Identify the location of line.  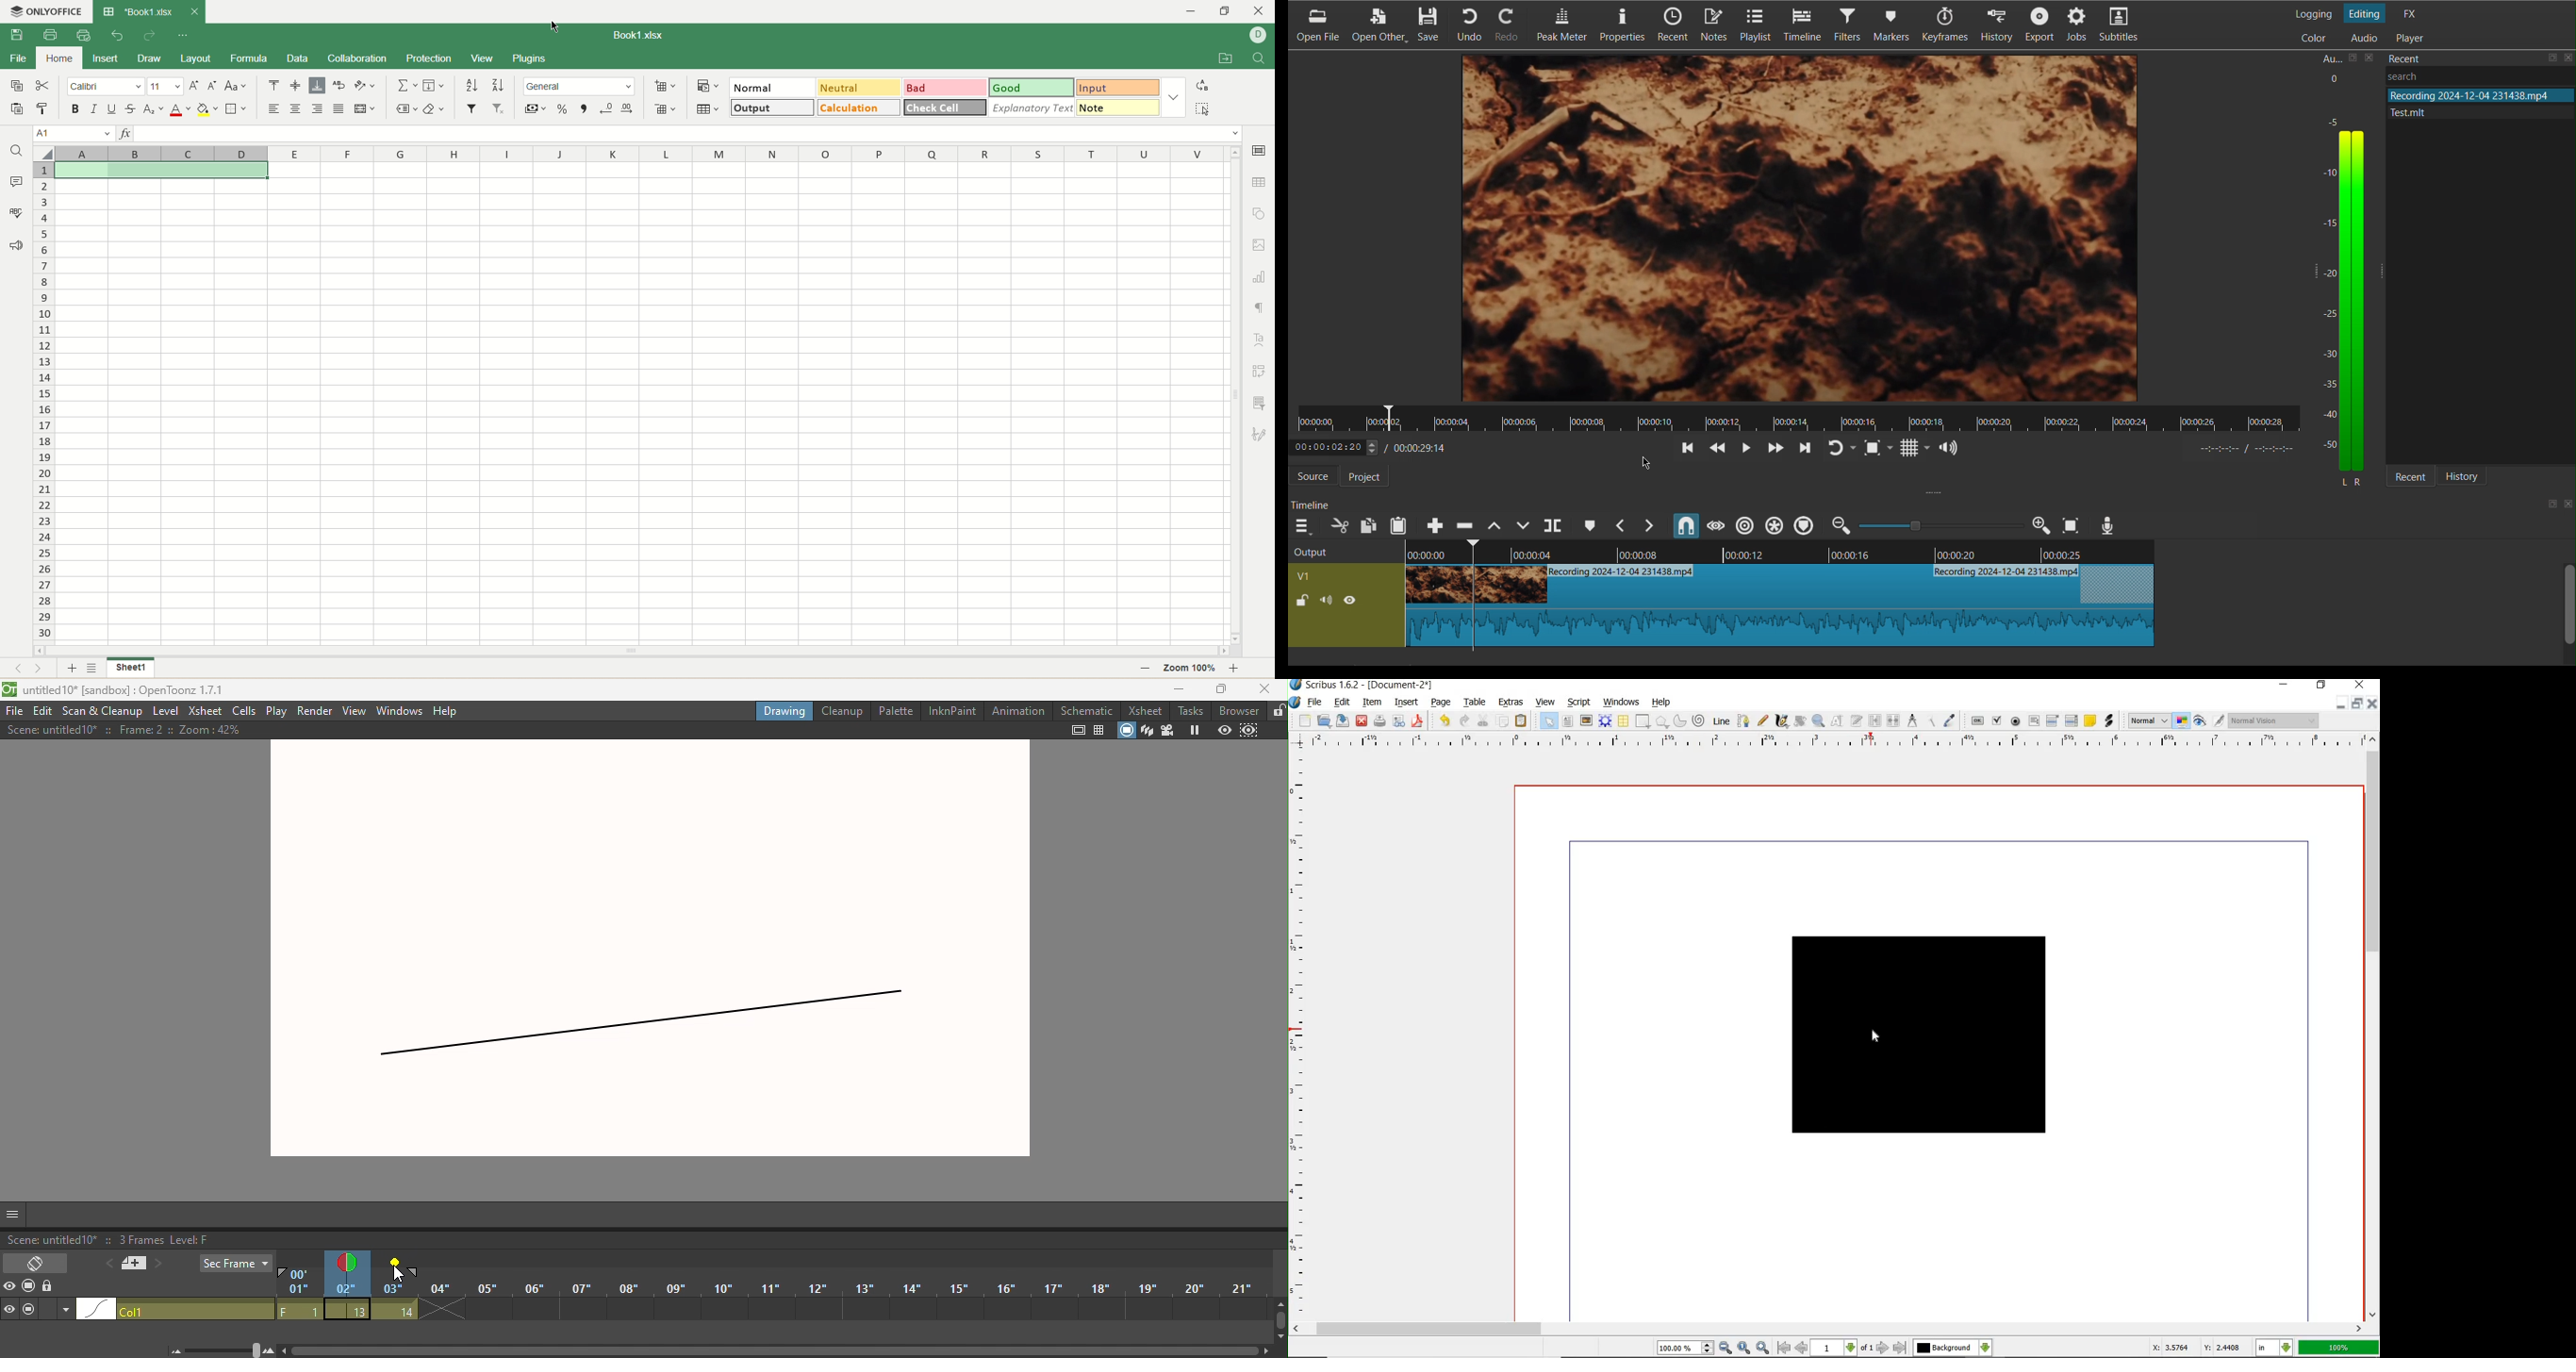
(1722, 721).